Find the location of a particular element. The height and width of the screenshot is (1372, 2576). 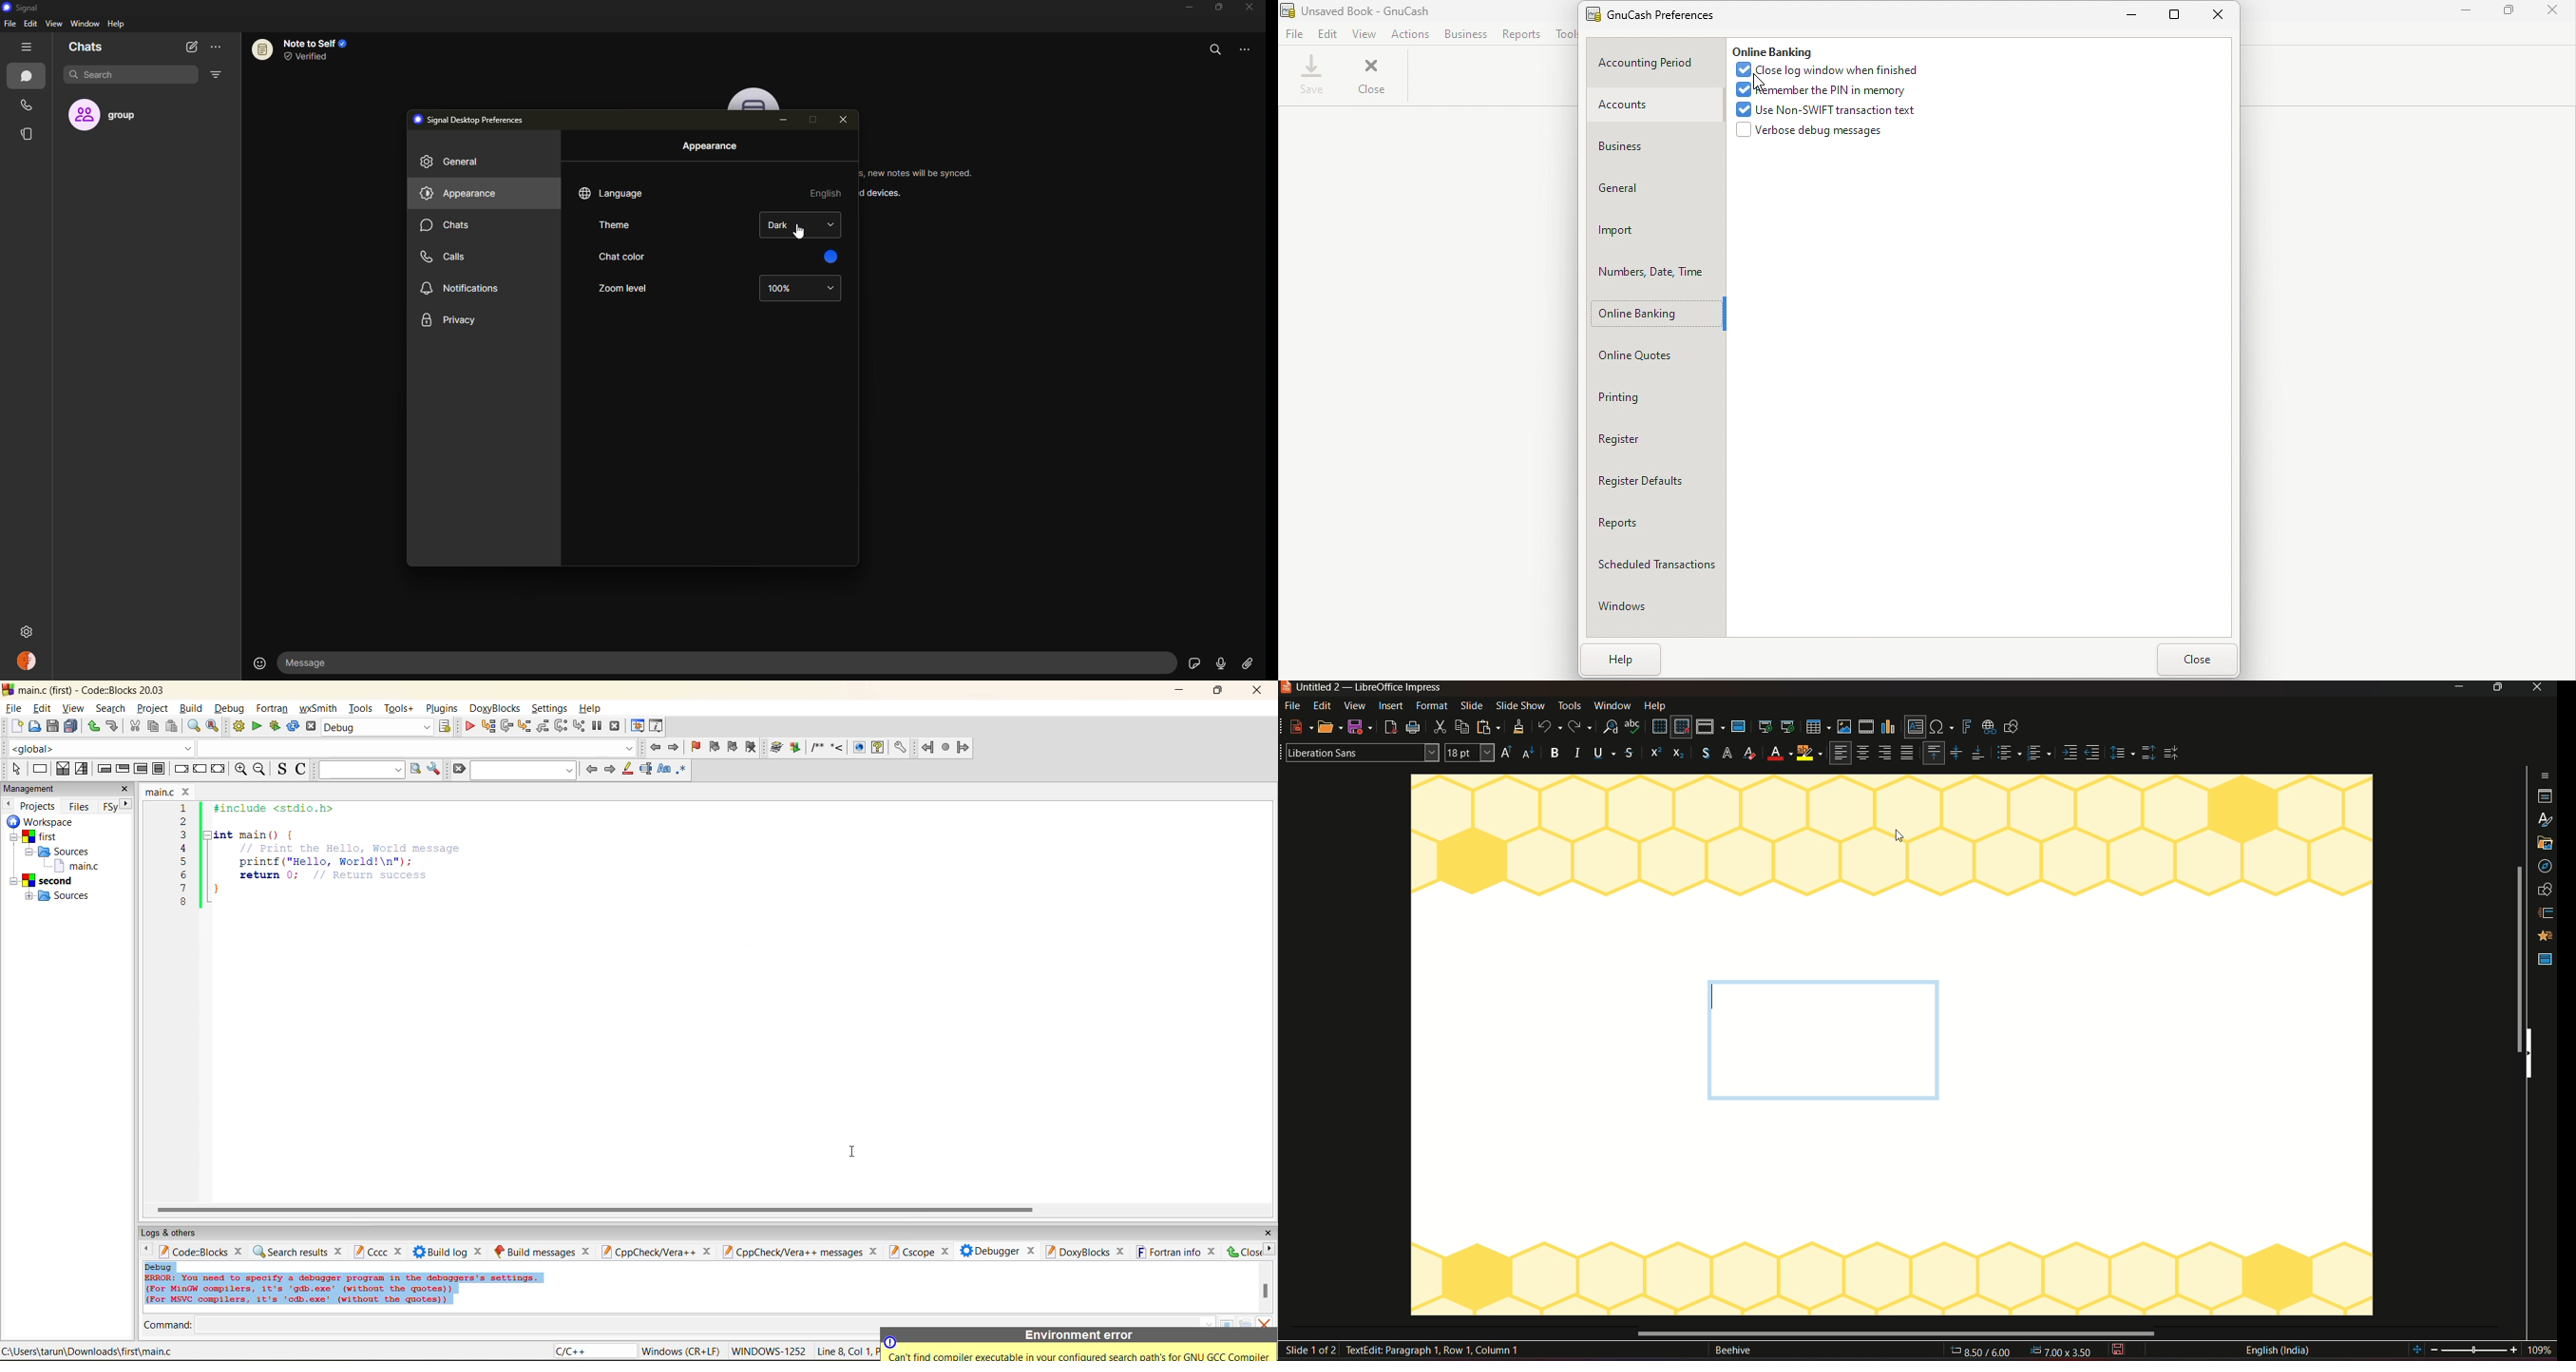

entry condition loop is located at coordinates (104, 768).